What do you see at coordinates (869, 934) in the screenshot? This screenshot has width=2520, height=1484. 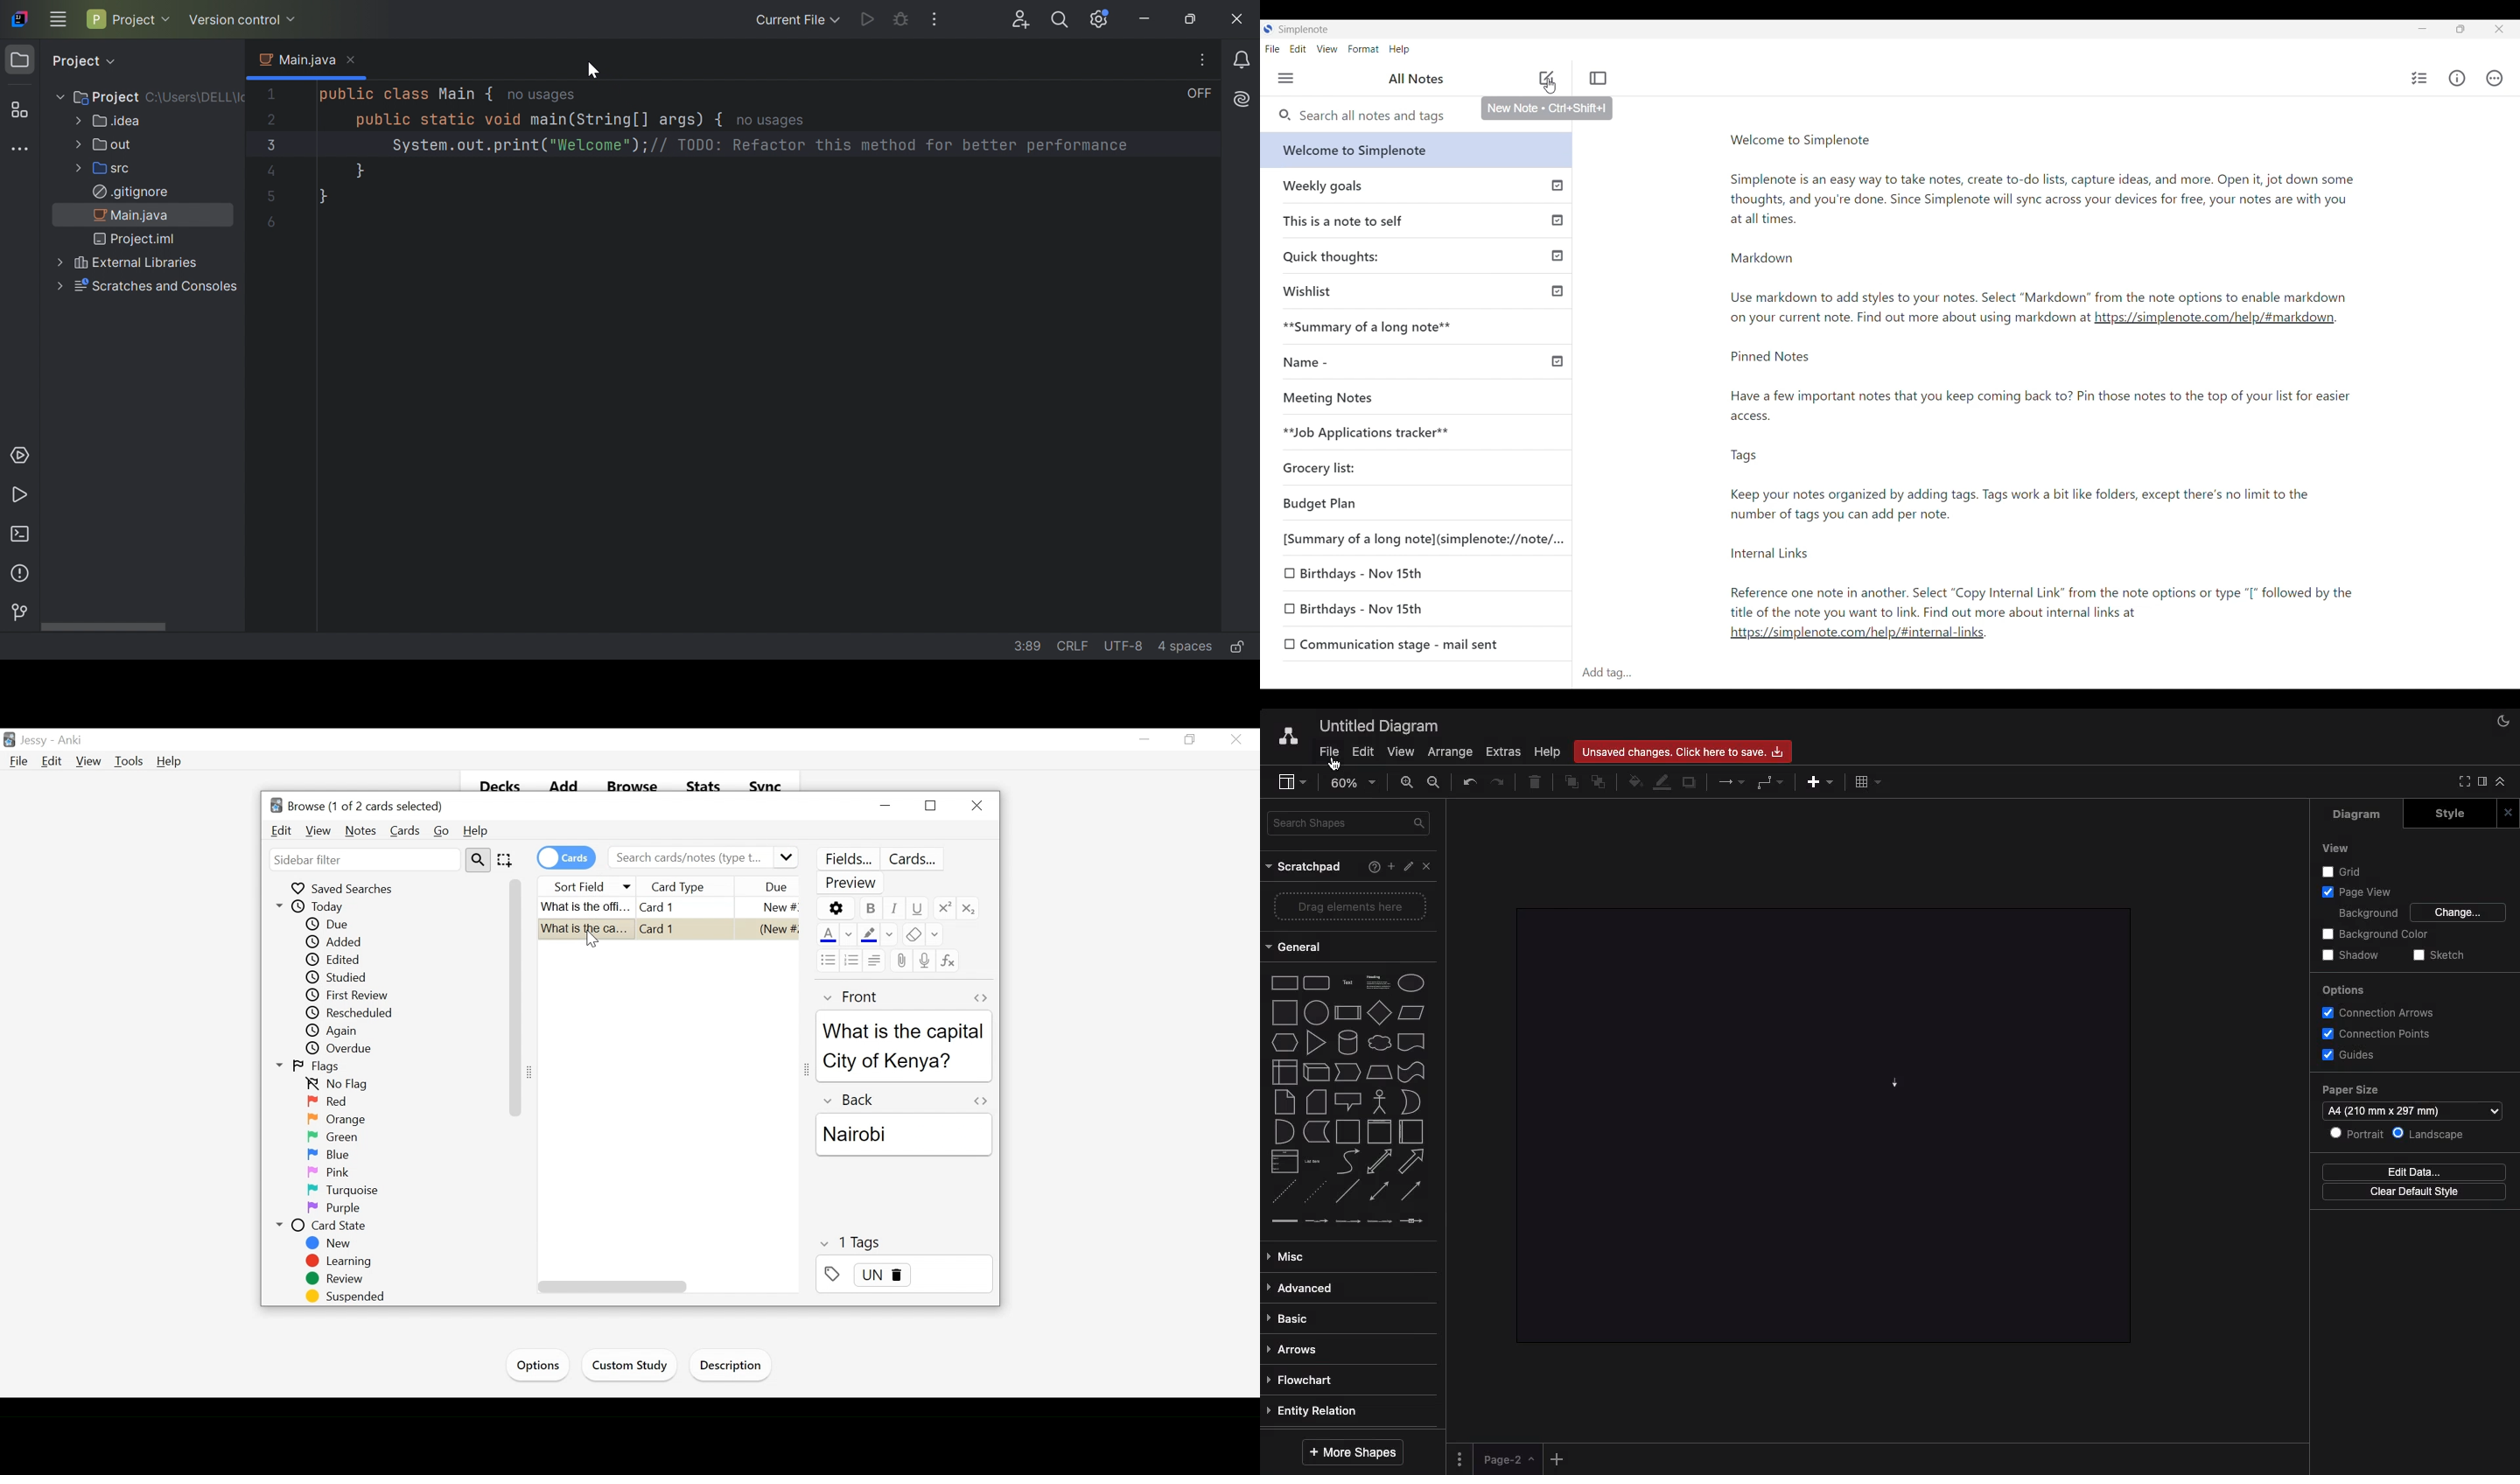 I see `Highlight color` at bounding box center [869, 934].